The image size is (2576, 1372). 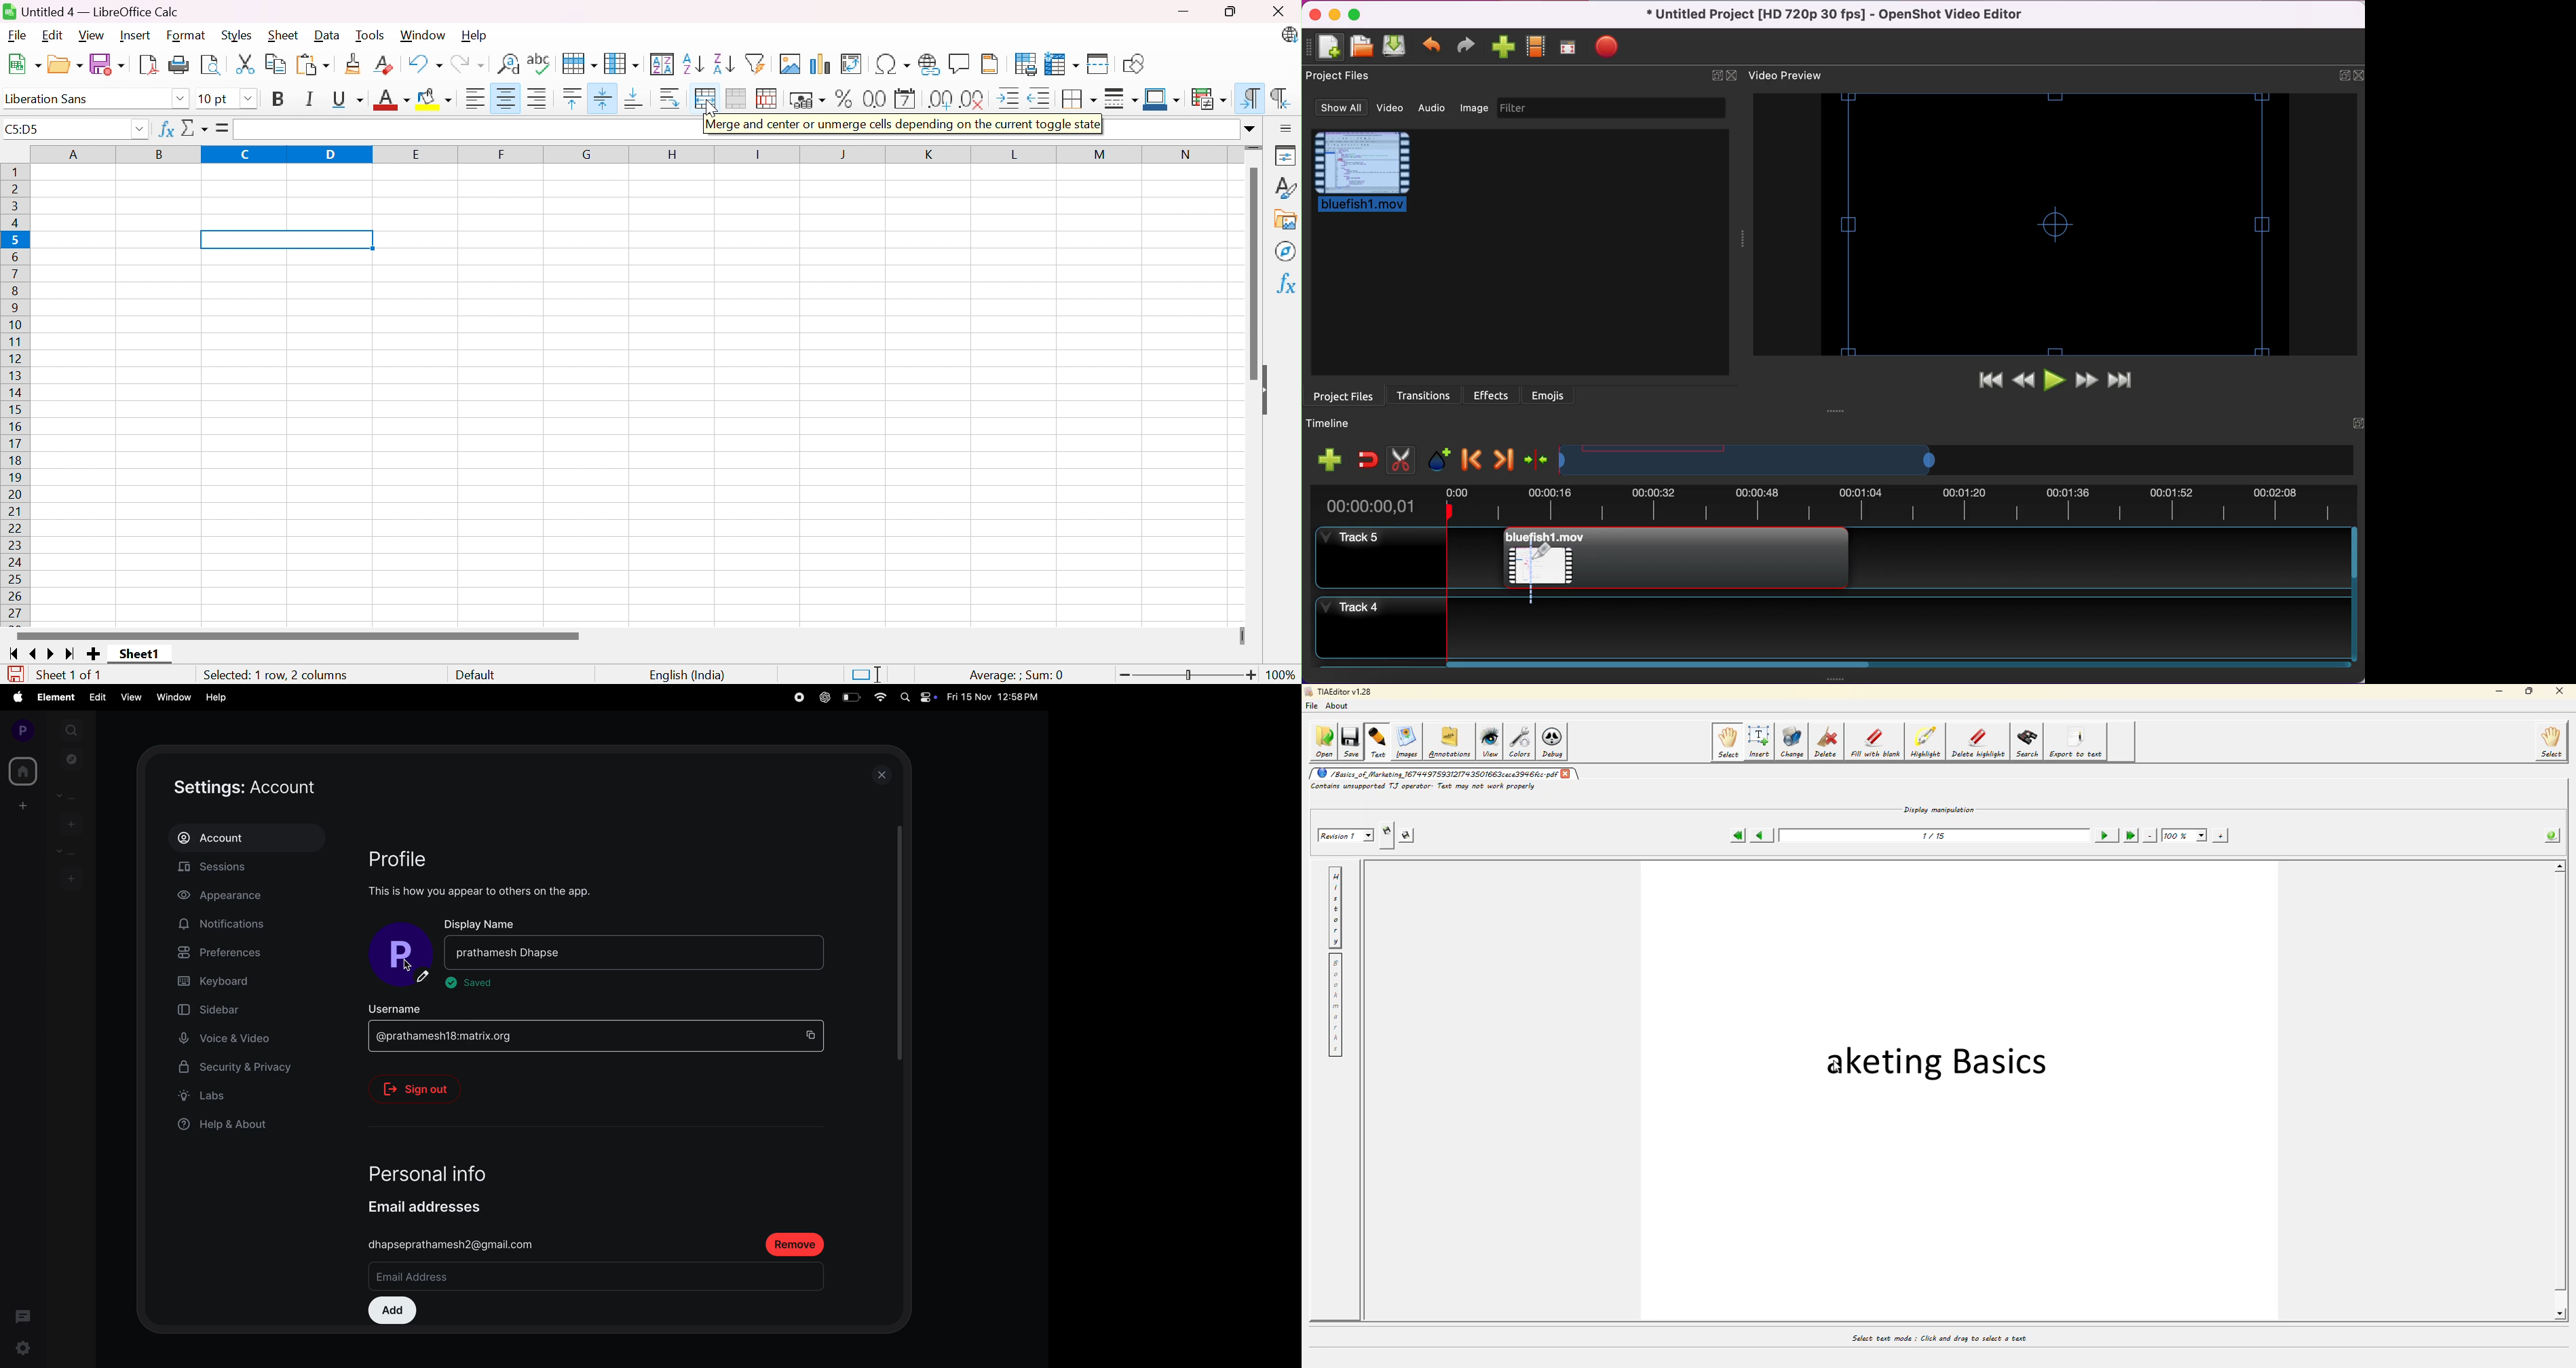 I want to click on duration, so click(x=1832, y=506).